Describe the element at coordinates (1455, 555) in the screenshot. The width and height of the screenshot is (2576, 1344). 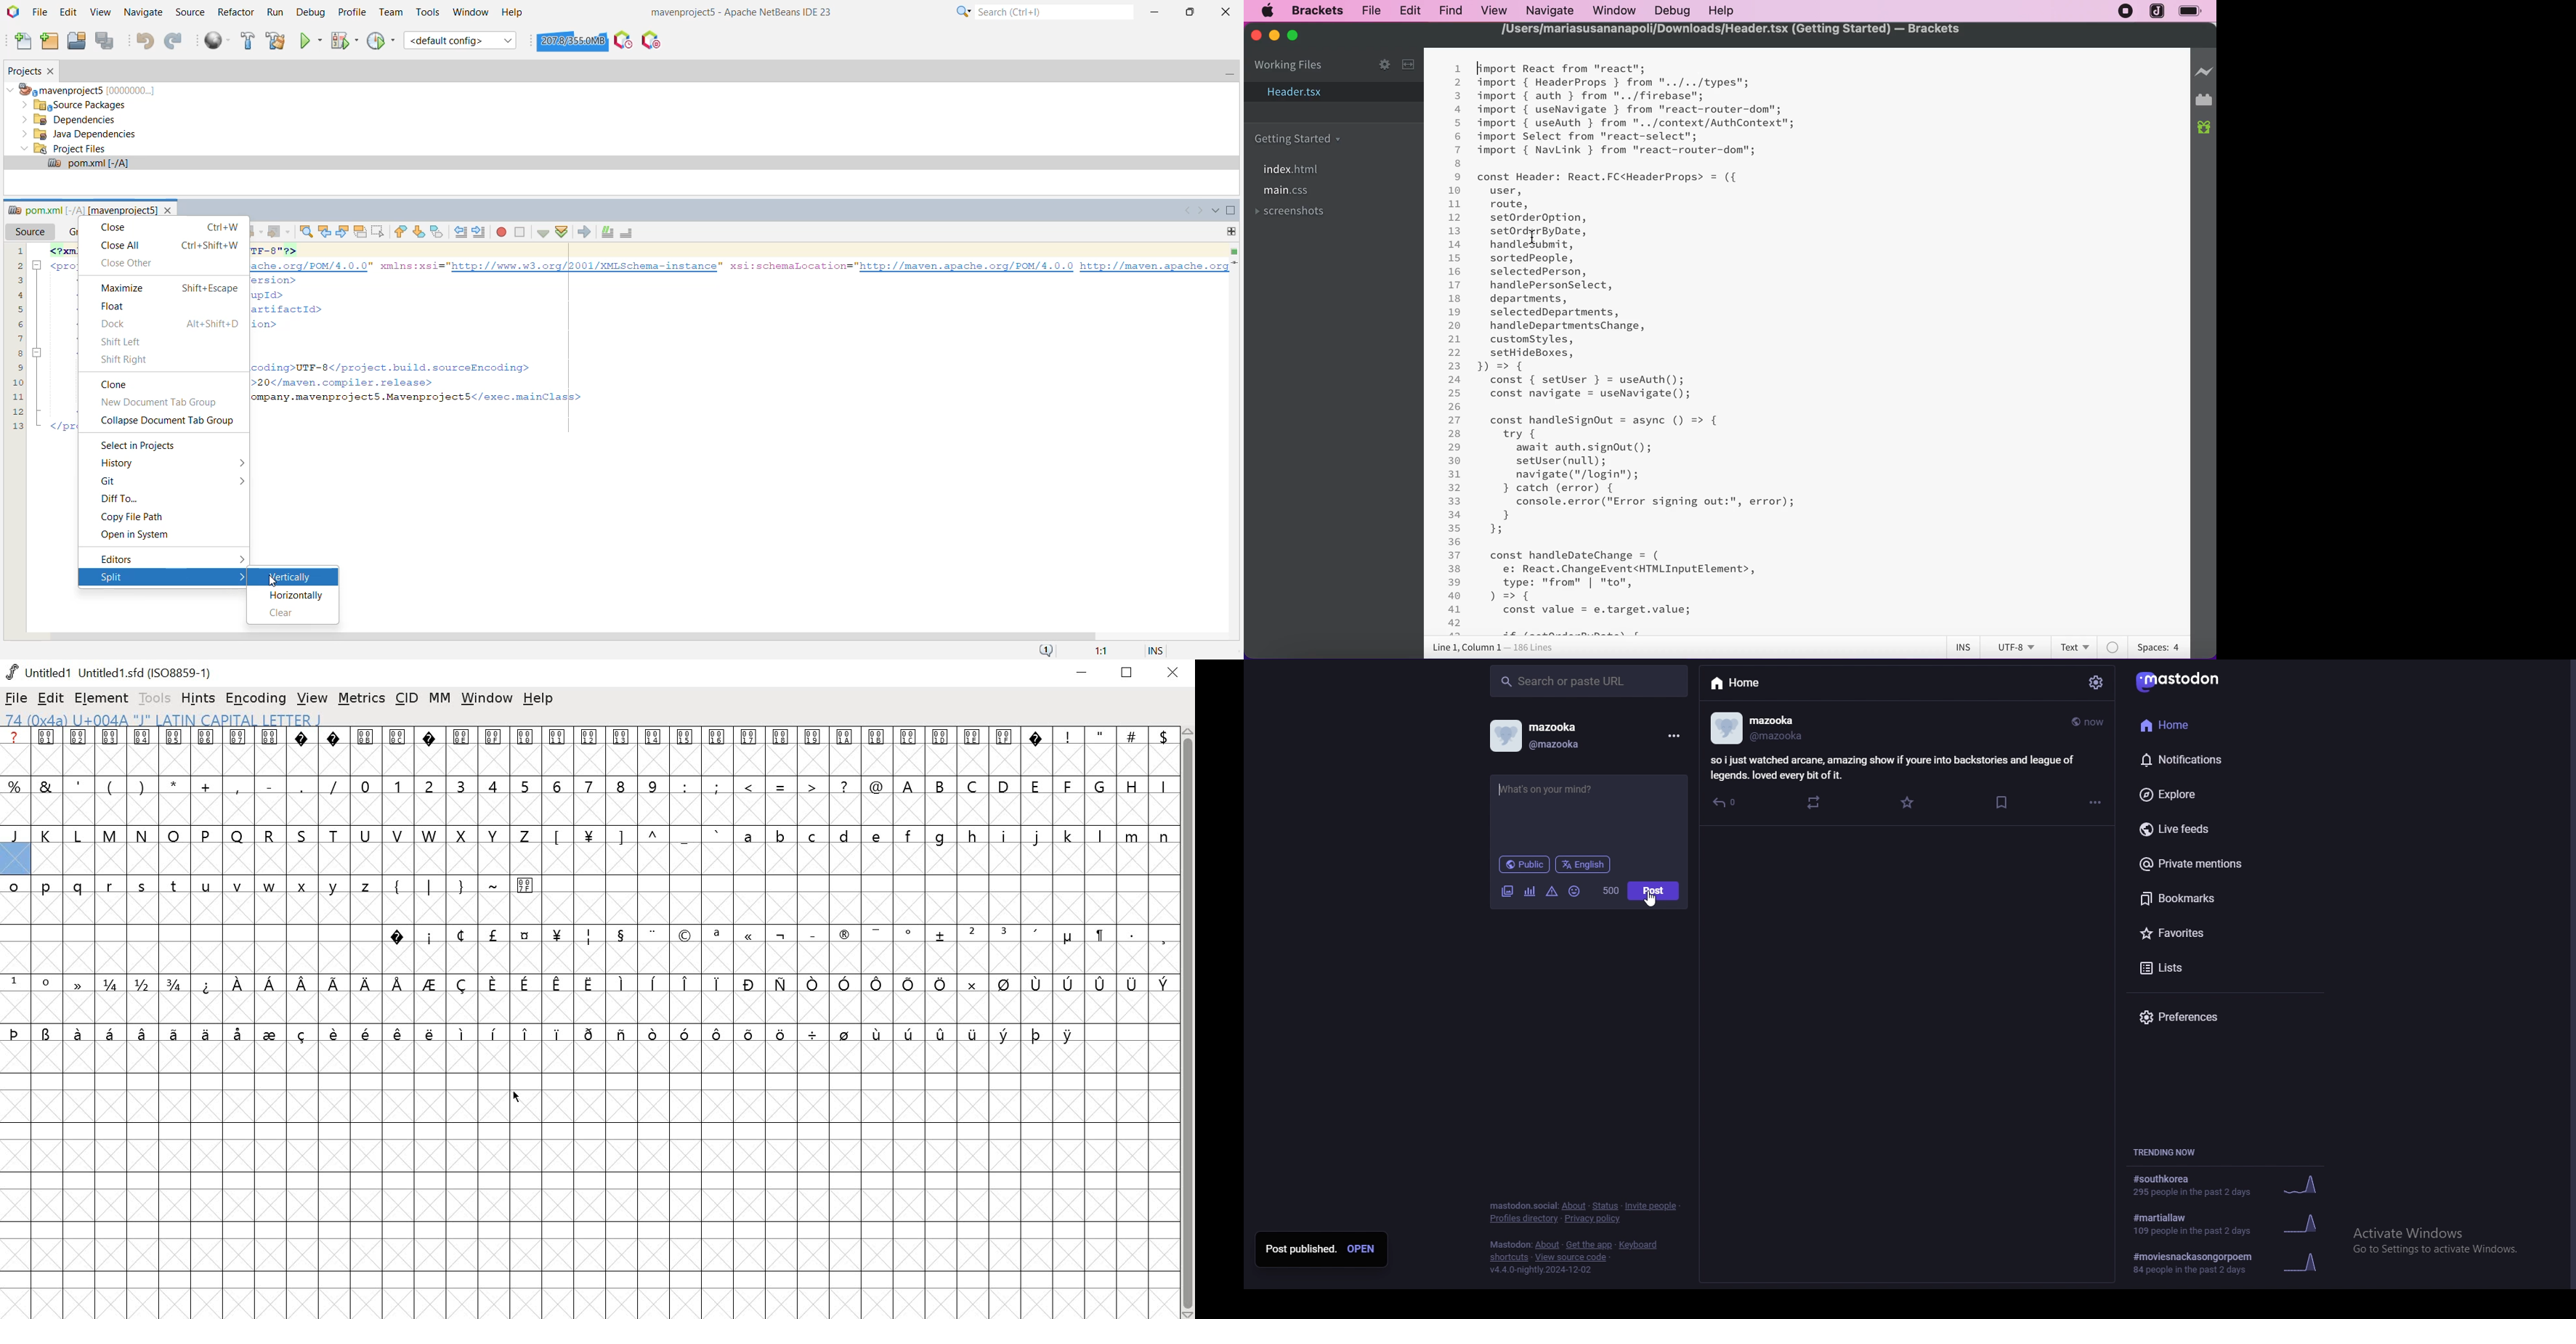
I see `37` at that location.